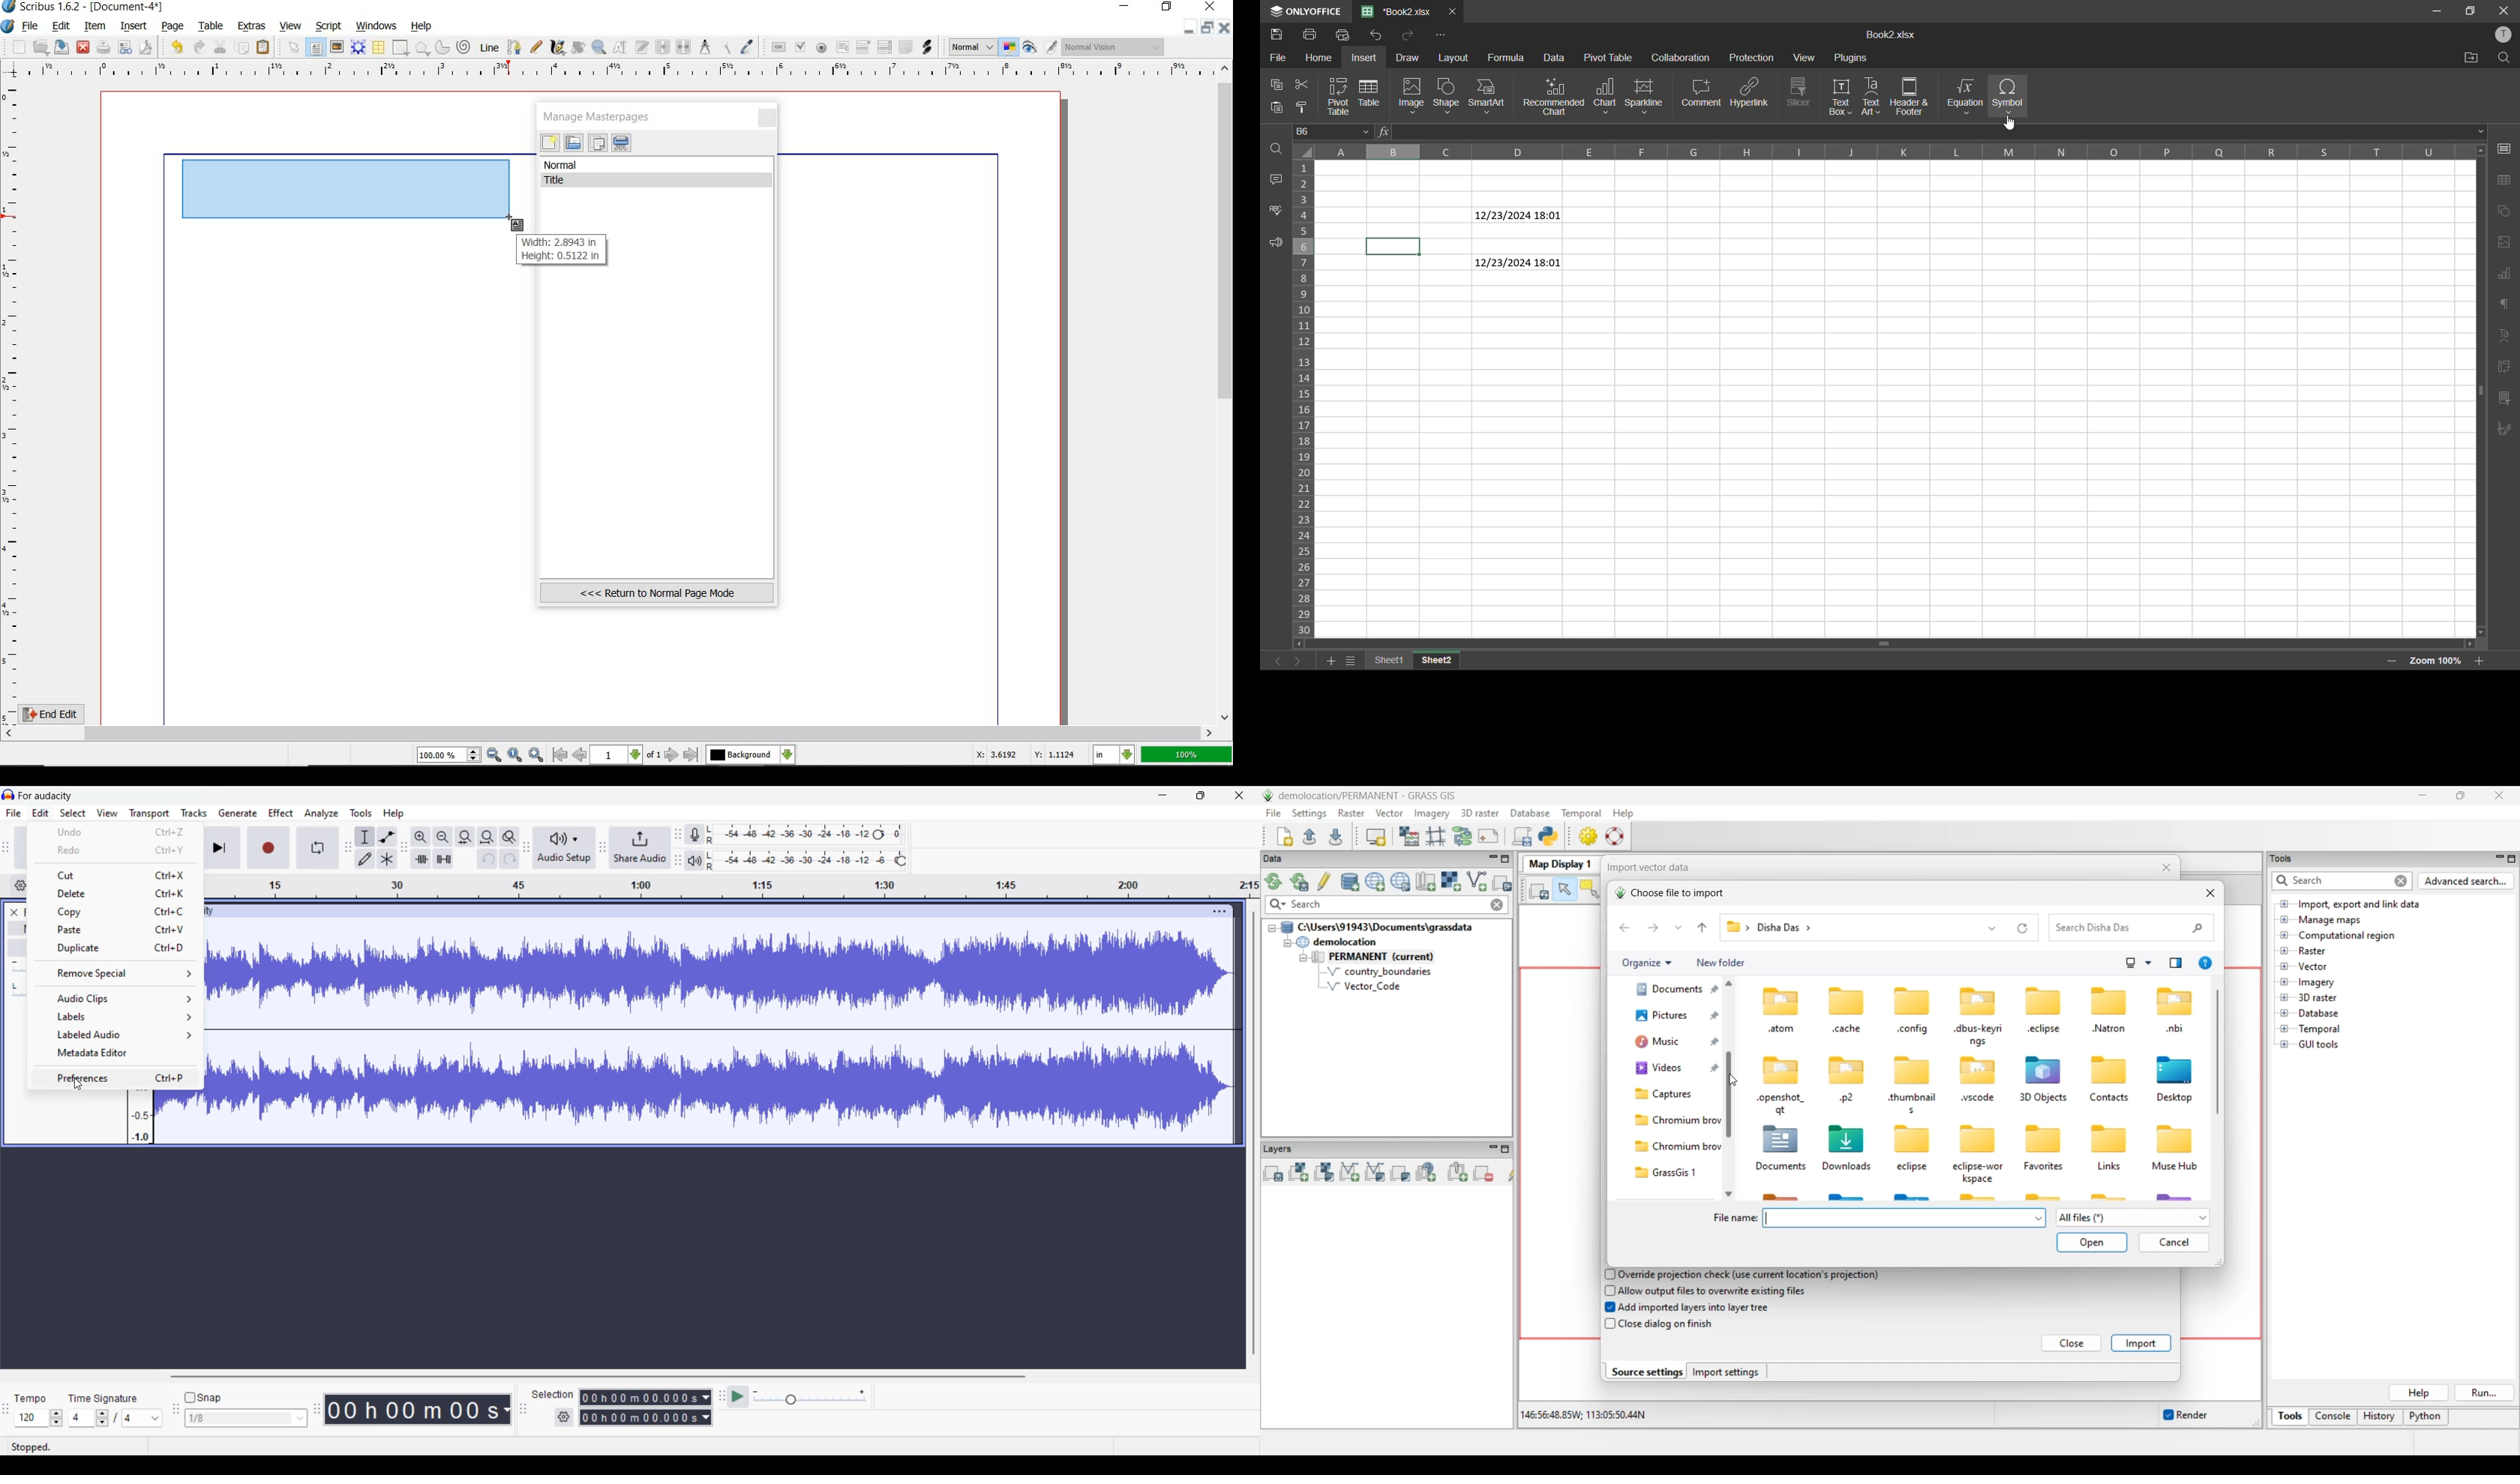 This screenshot has width=2520, height=1484. Describe the element at coordinates (1890, 644) in the screenshot. I see `scrollbar` at that location.